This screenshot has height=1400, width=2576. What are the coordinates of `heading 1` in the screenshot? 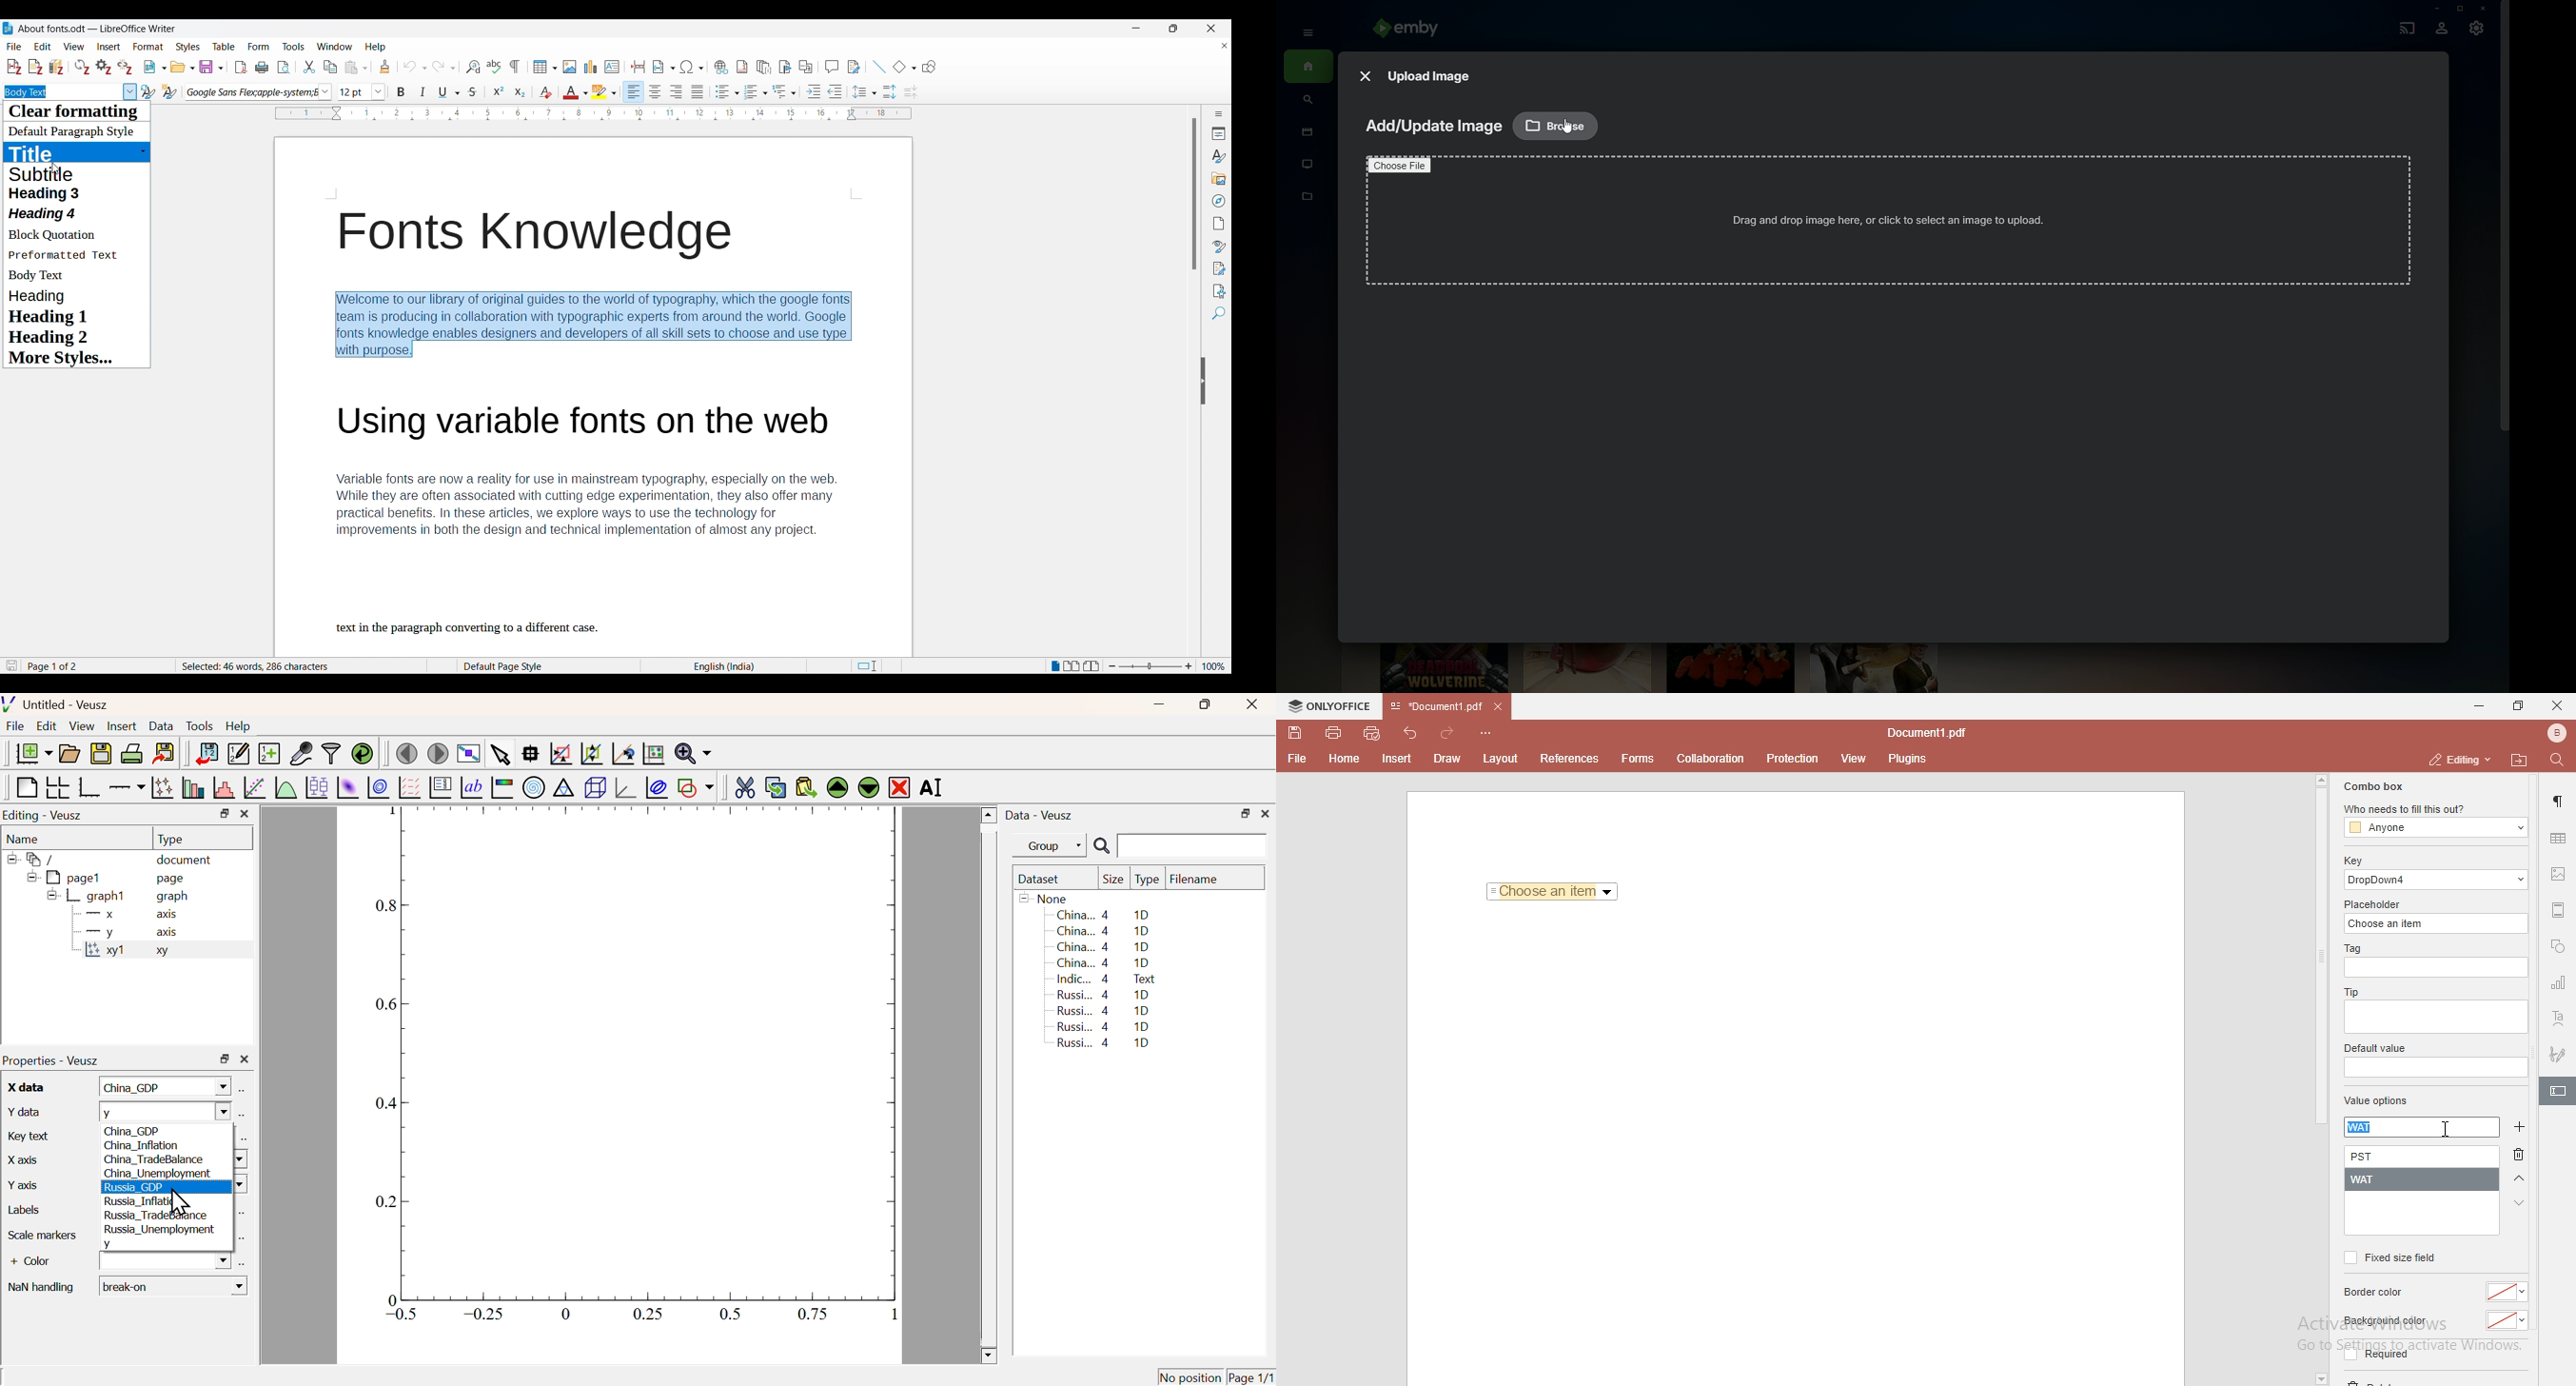 It's located at (51, 318).